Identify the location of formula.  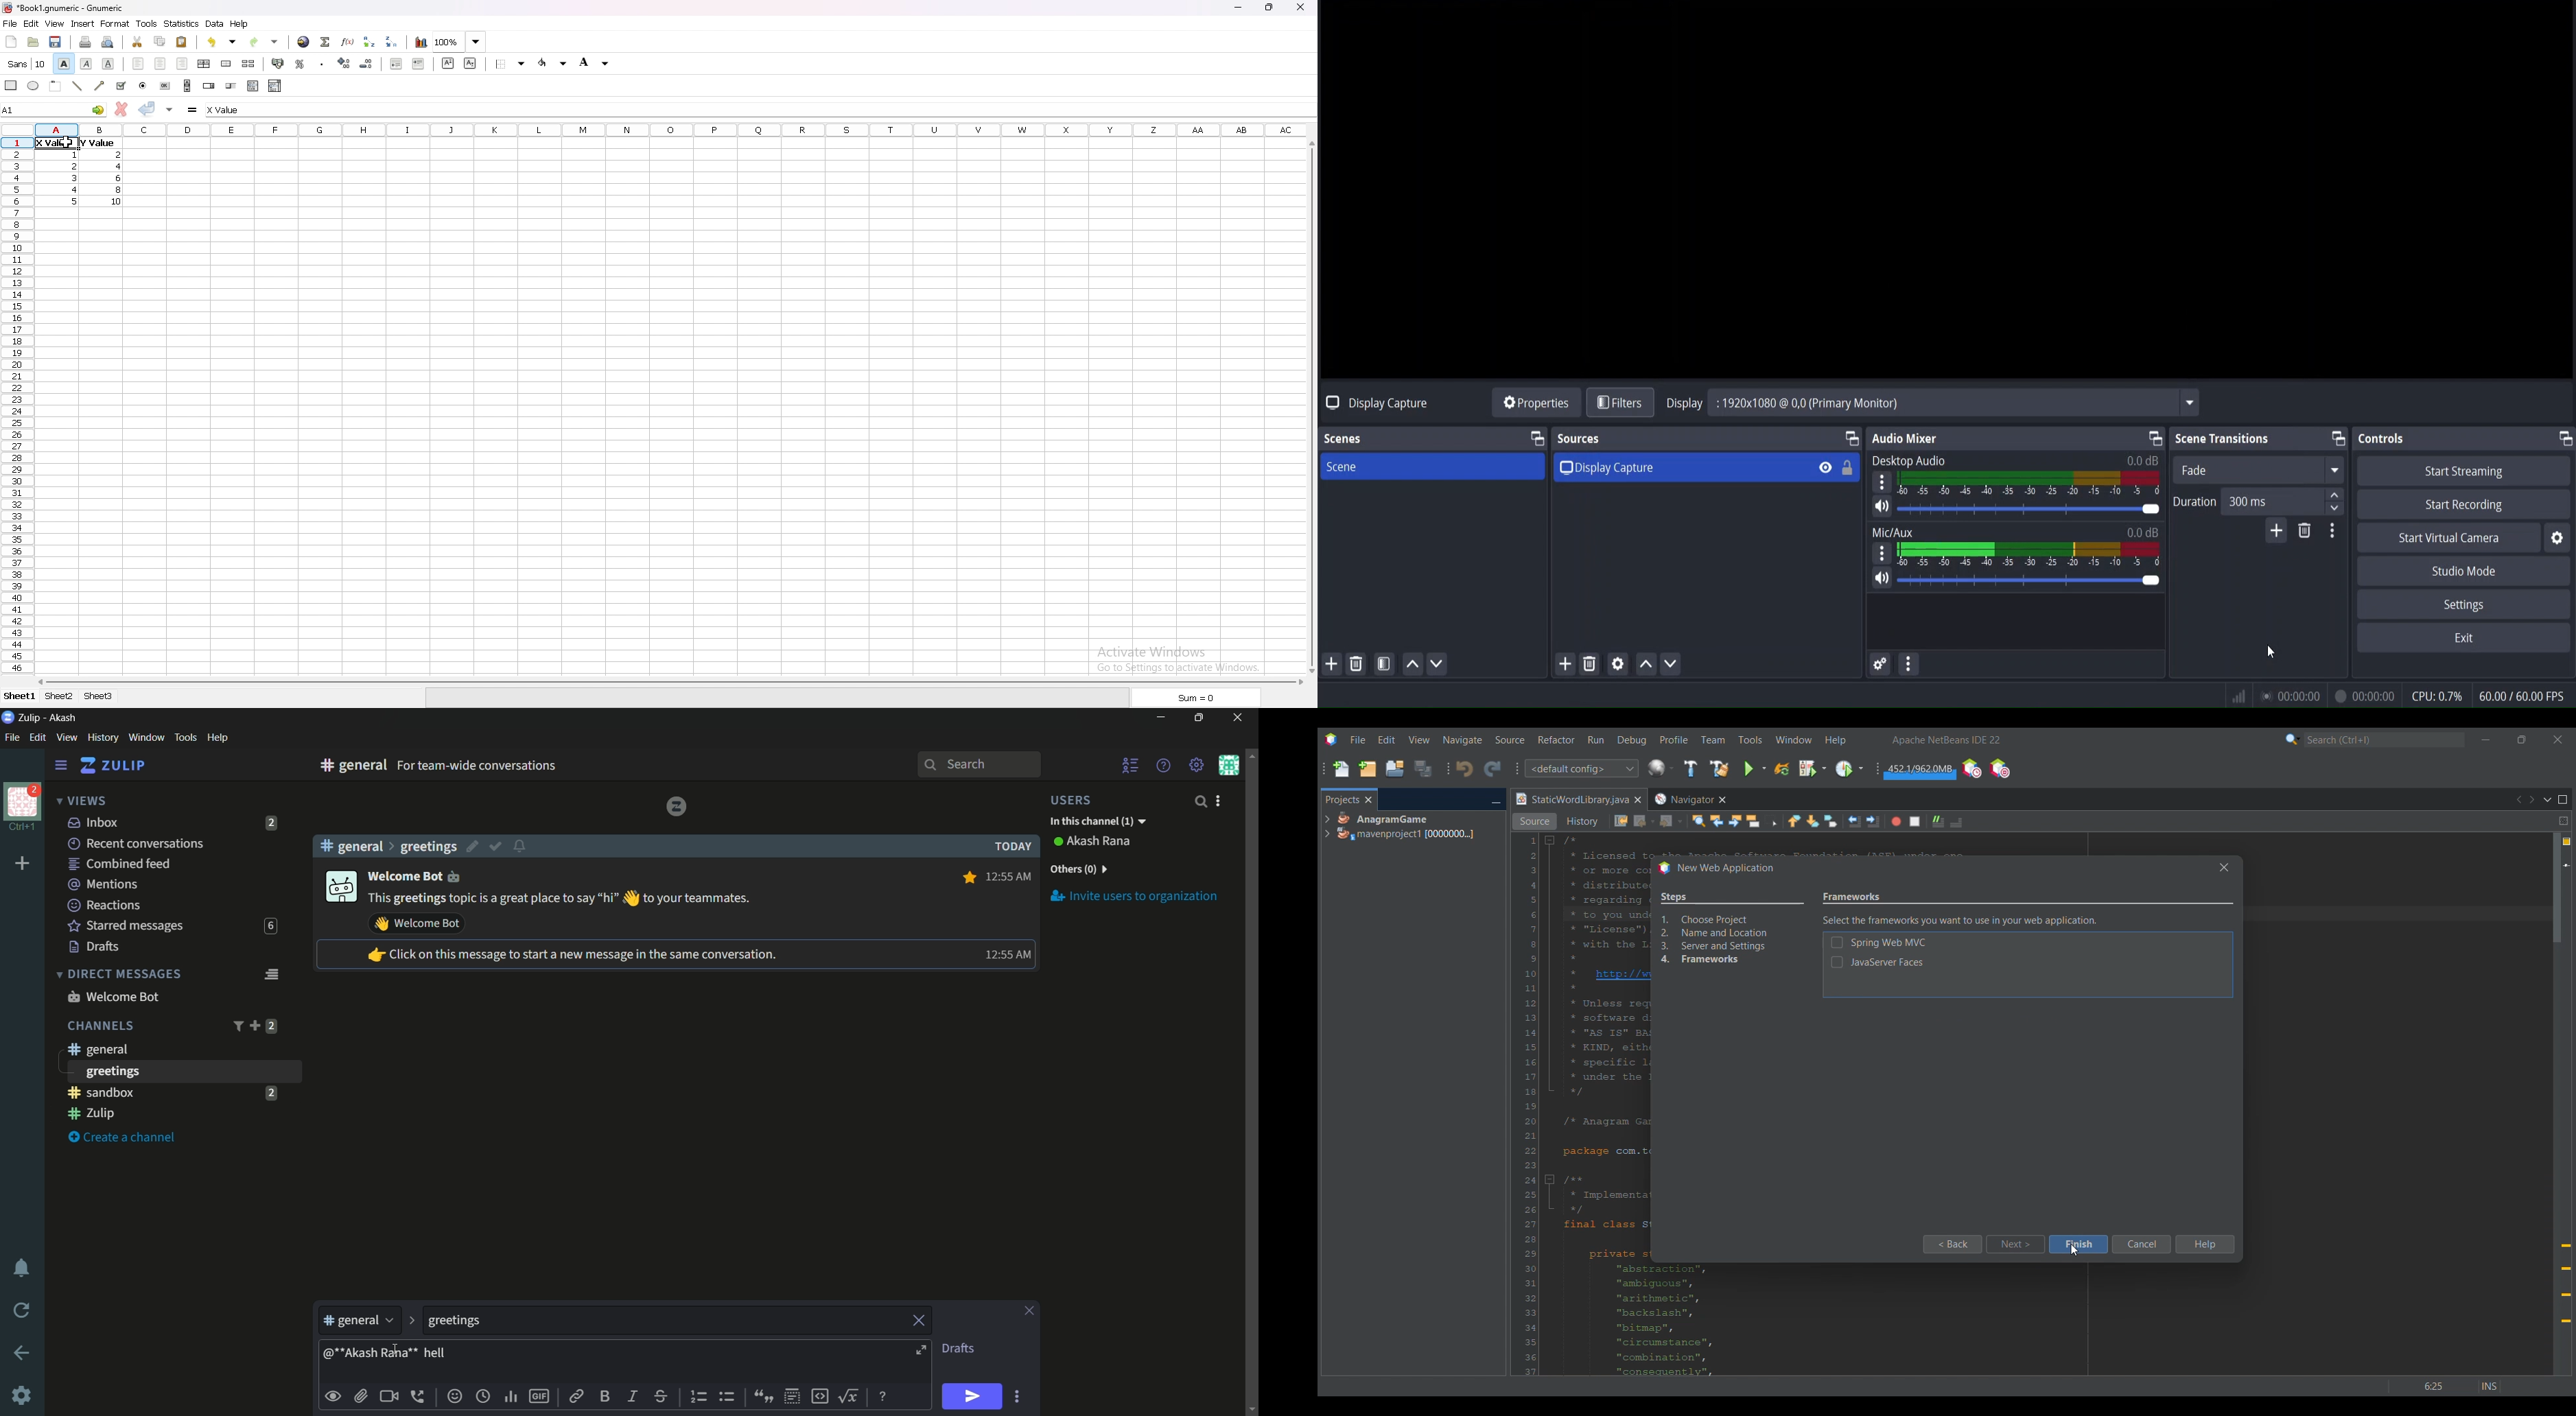
(194, 109).